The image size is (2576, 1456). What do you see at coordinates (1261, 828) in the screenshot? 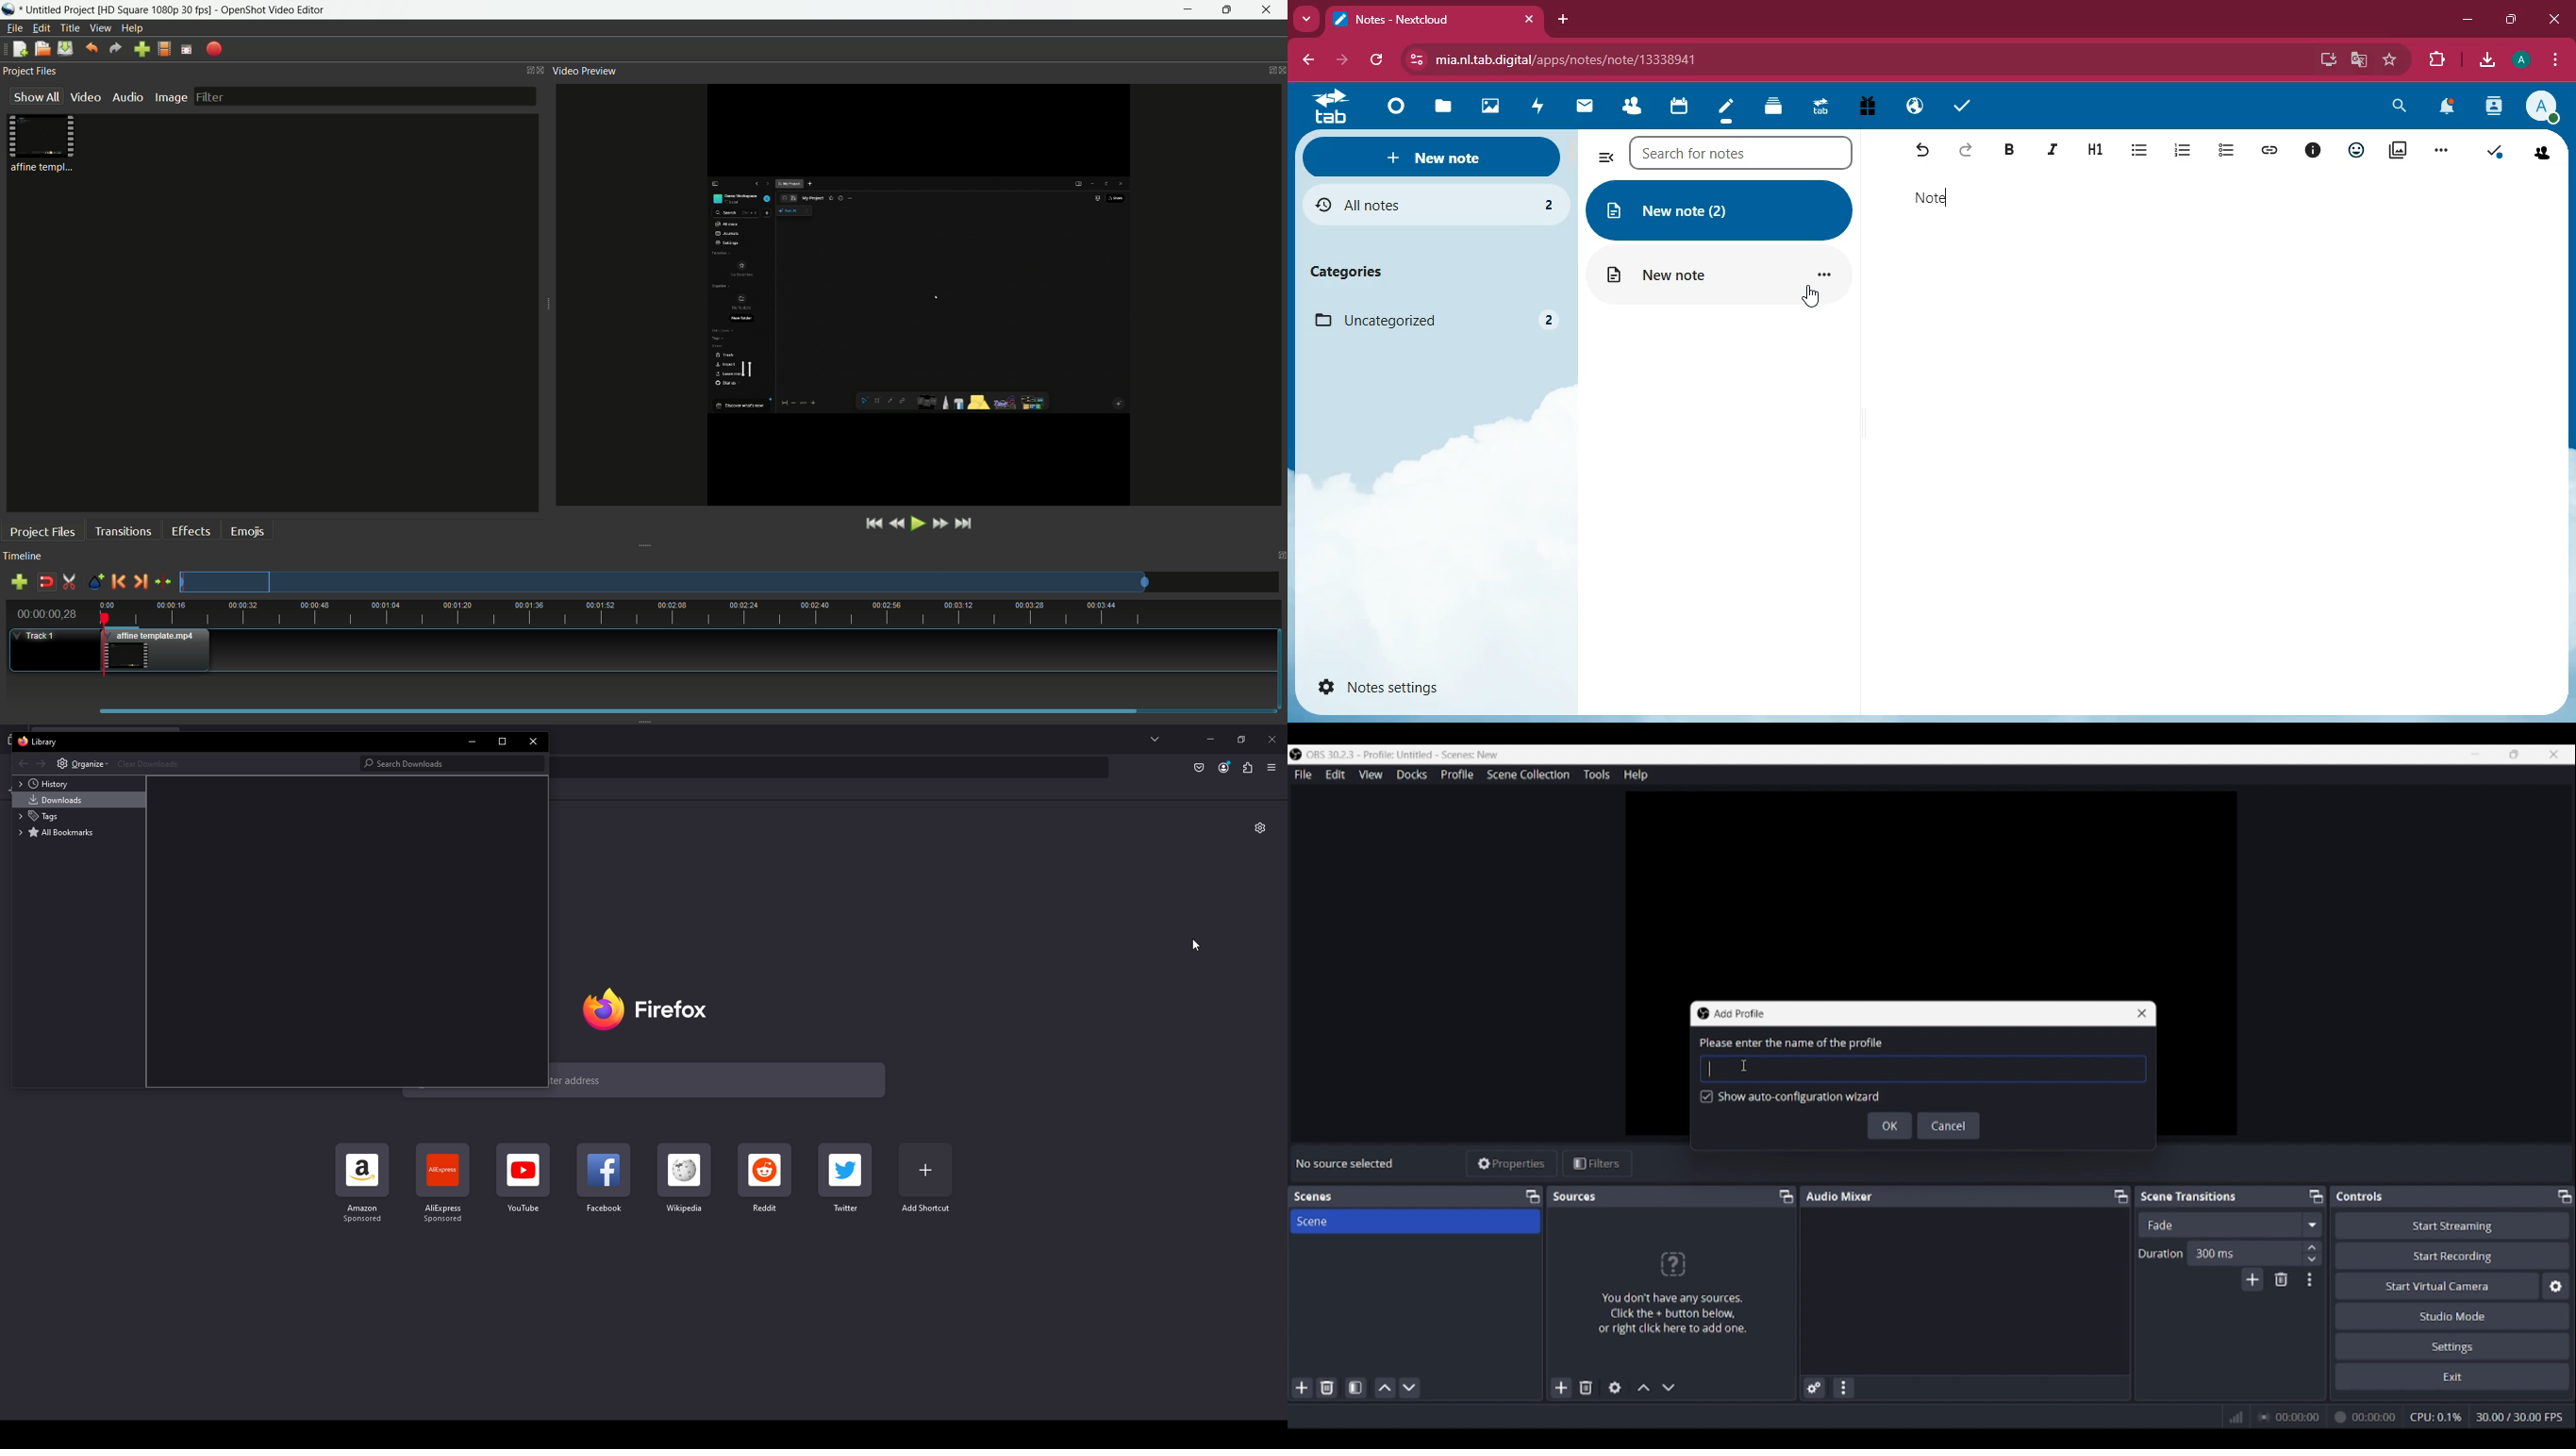
I see `personalize new tab interface` at bounding box center [1261, 828].